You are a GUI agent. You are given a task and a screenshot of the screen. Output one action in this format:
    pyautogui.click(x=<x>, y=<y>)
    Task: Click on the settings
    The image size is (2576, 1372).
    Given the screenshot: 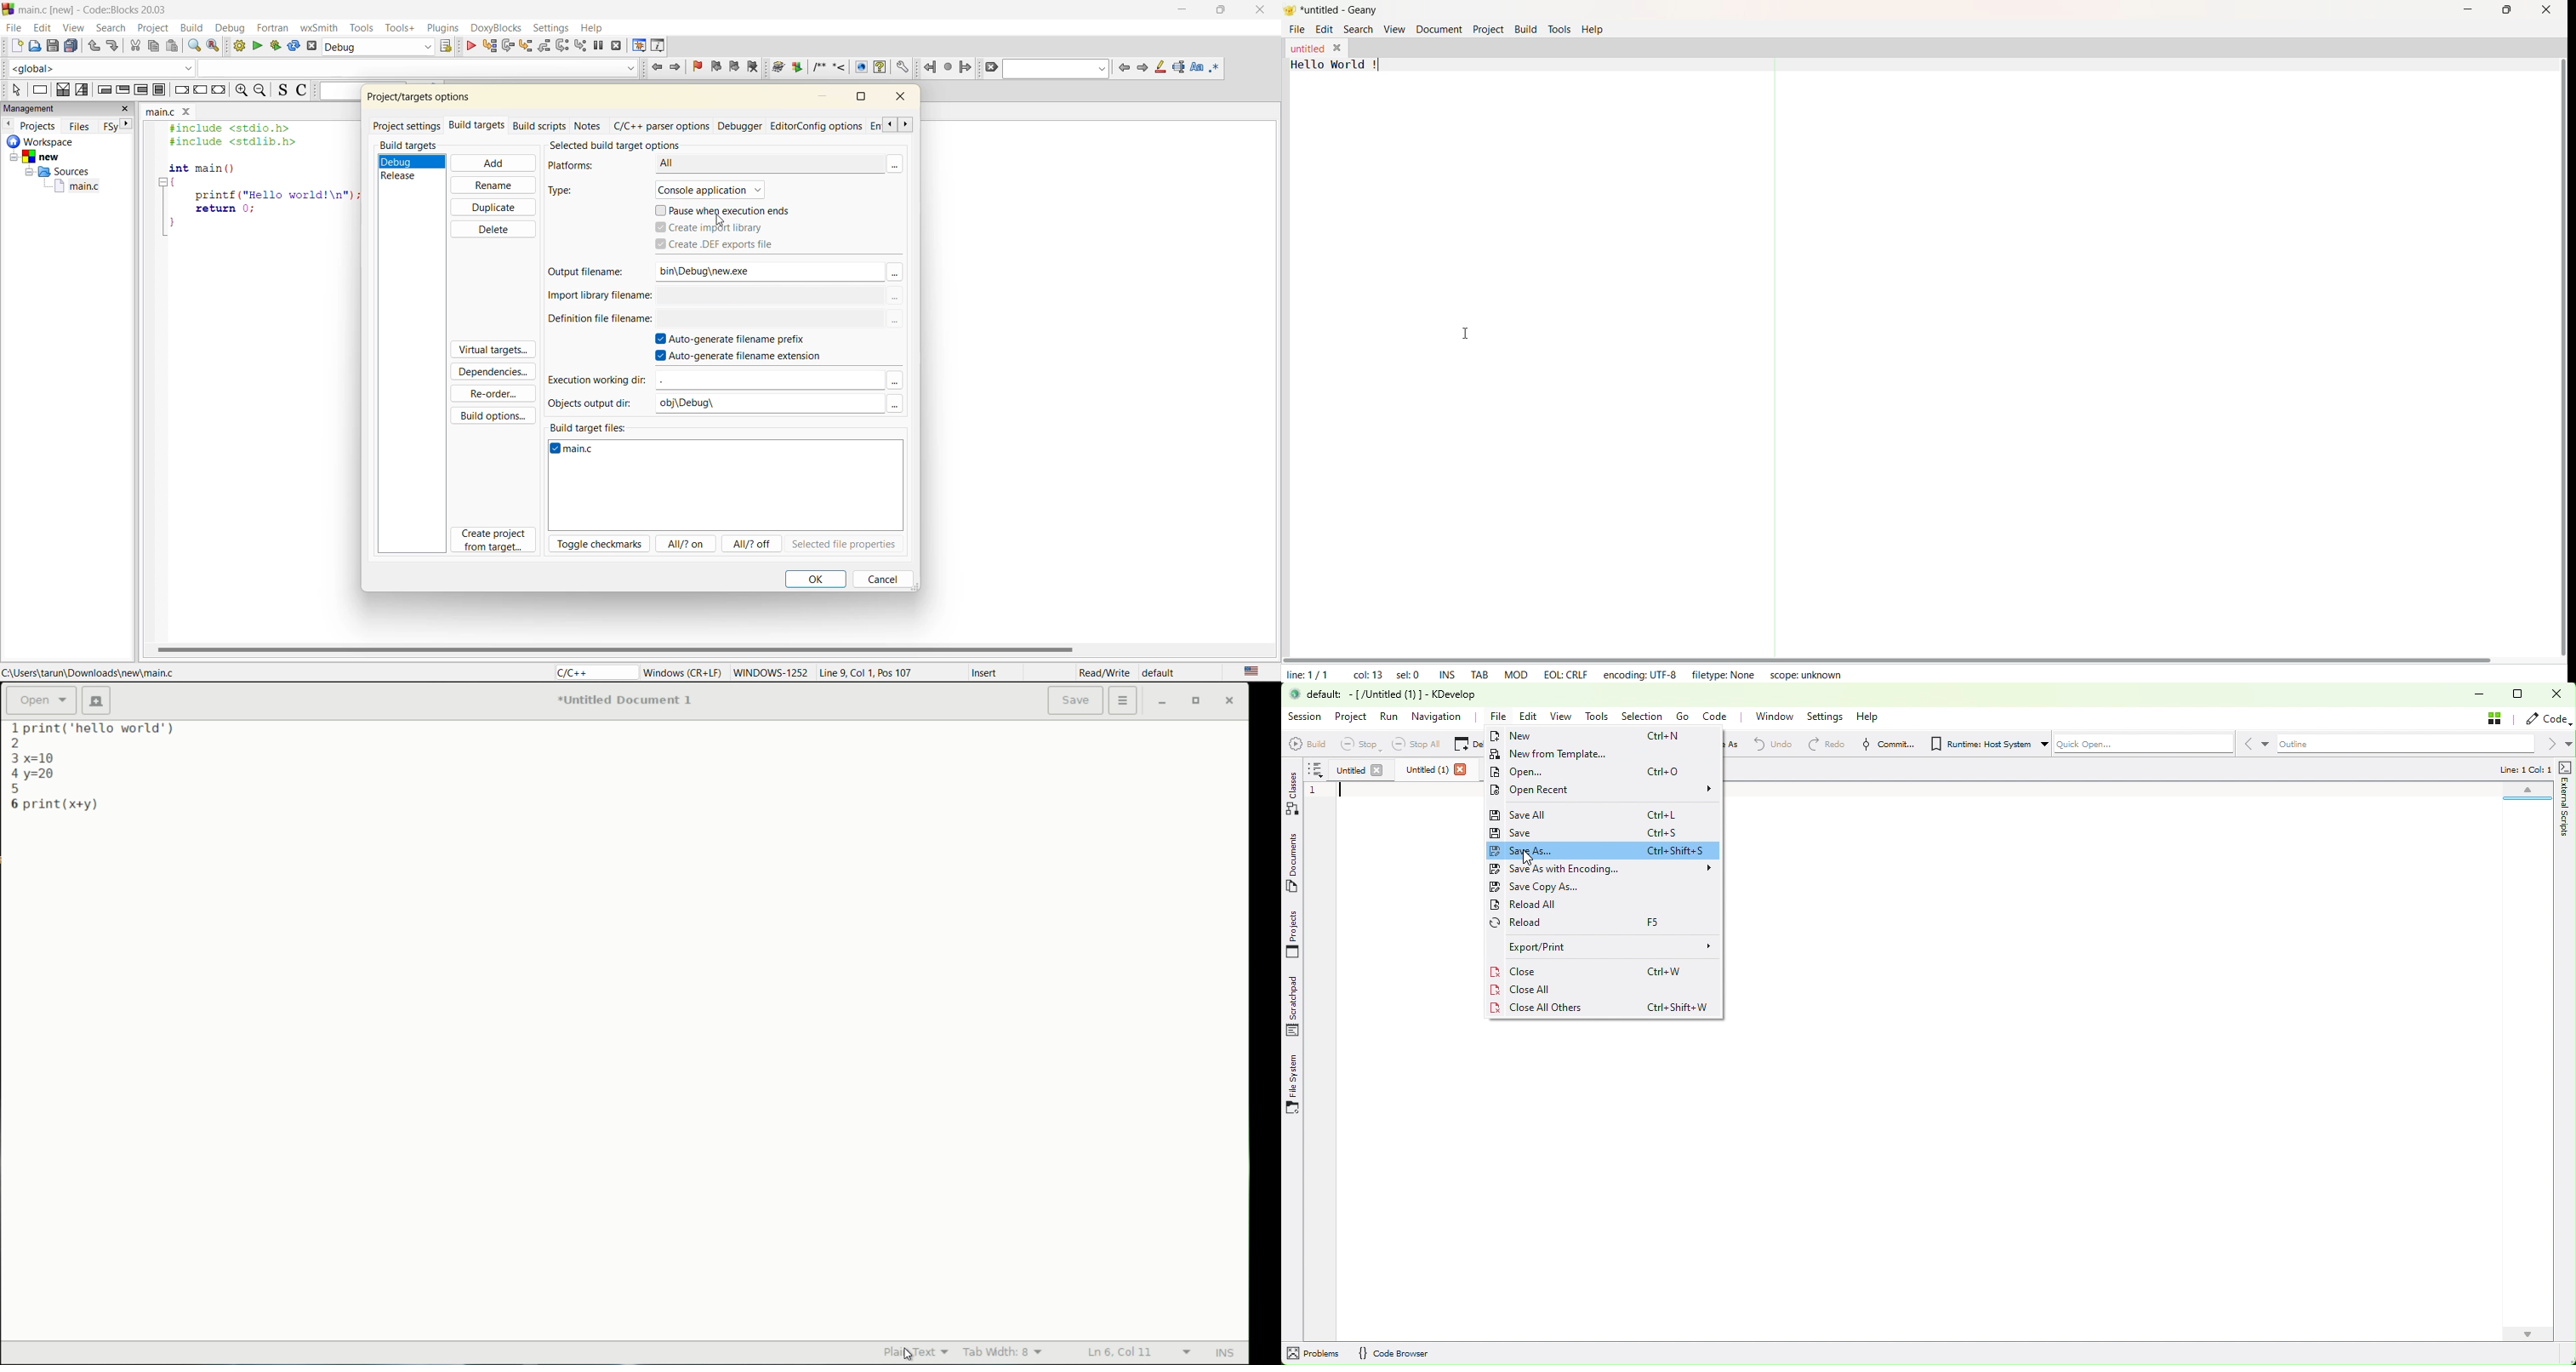 What is the action you would take?
    pyautogui.click(x=552, y=29)
    